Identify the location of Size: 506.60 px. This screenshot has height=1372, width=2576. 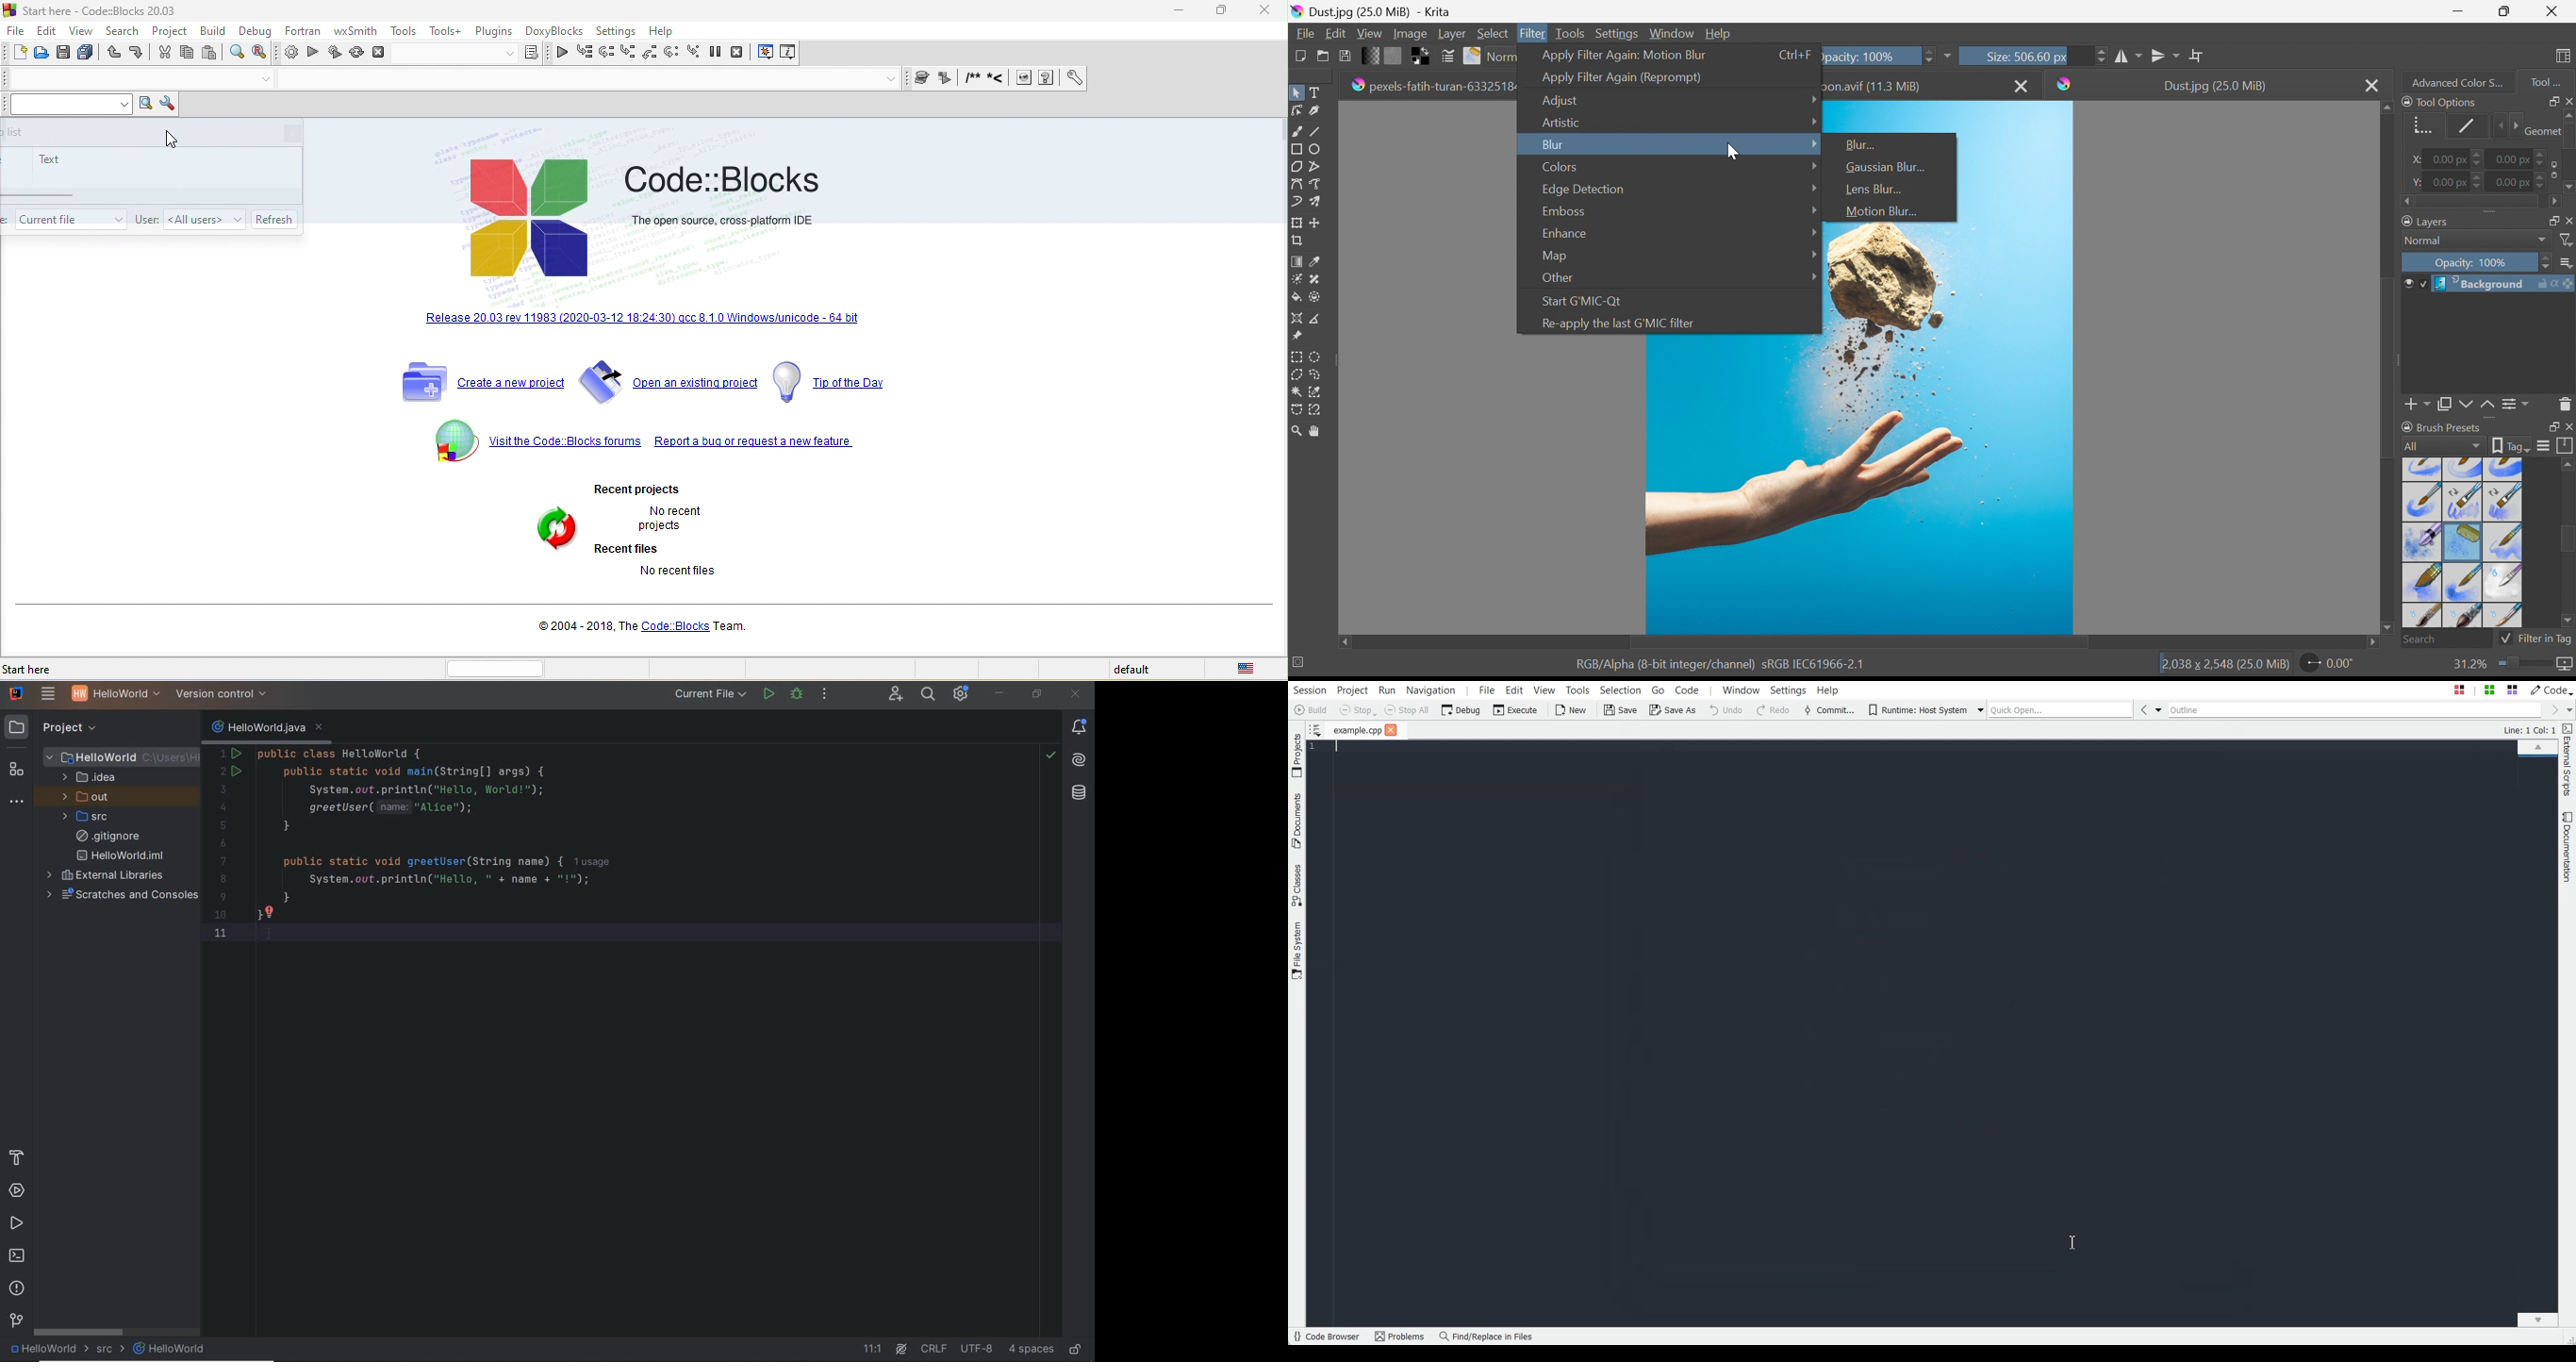
(2004, 55).